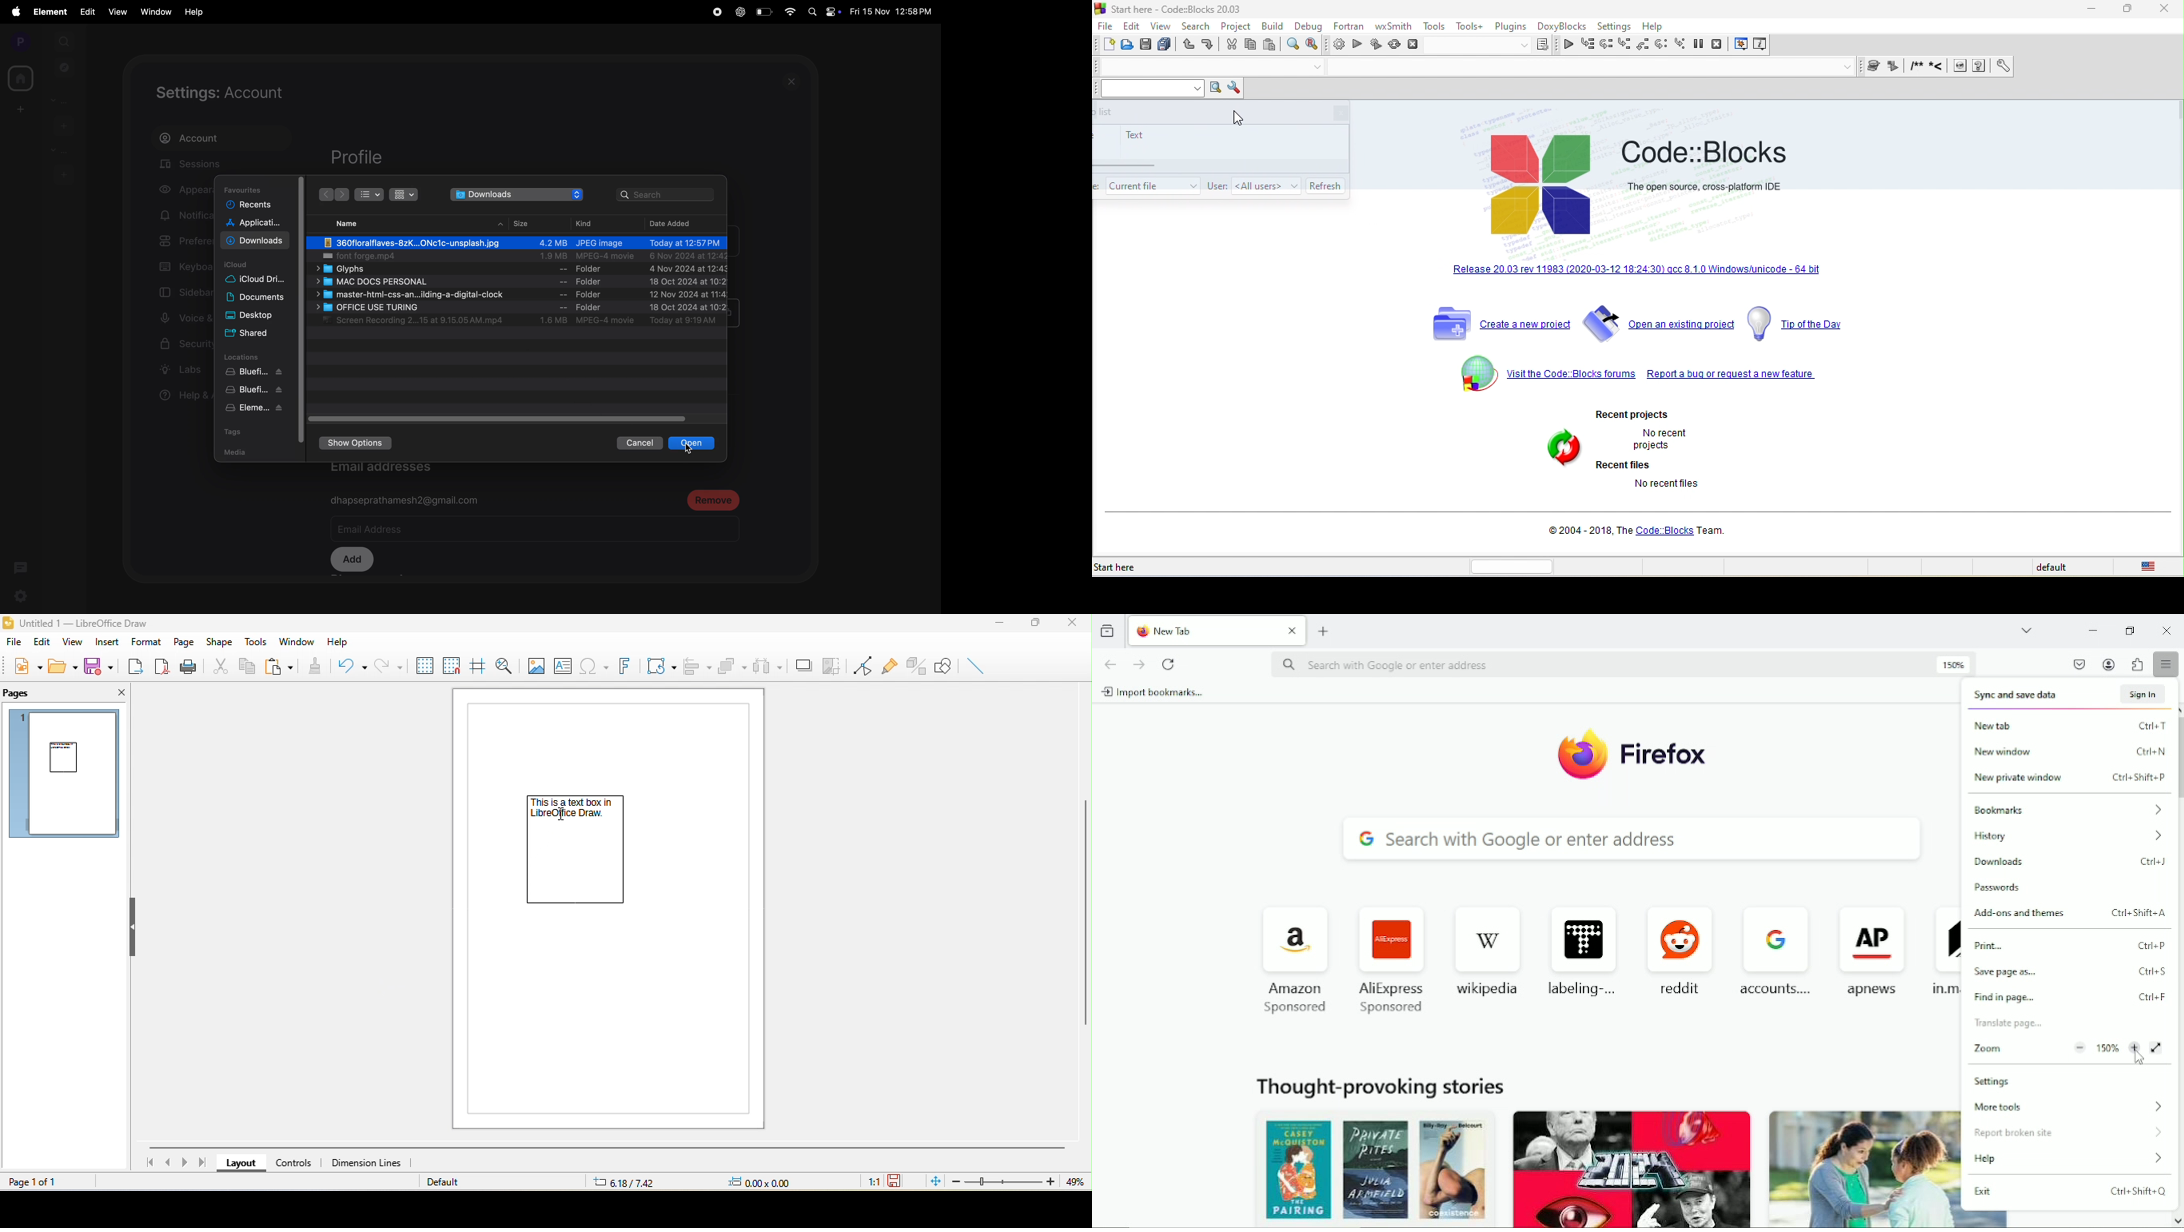 The width and height of the screenshot is (2184, 1232). I want to click on special character, so click(596, 667).